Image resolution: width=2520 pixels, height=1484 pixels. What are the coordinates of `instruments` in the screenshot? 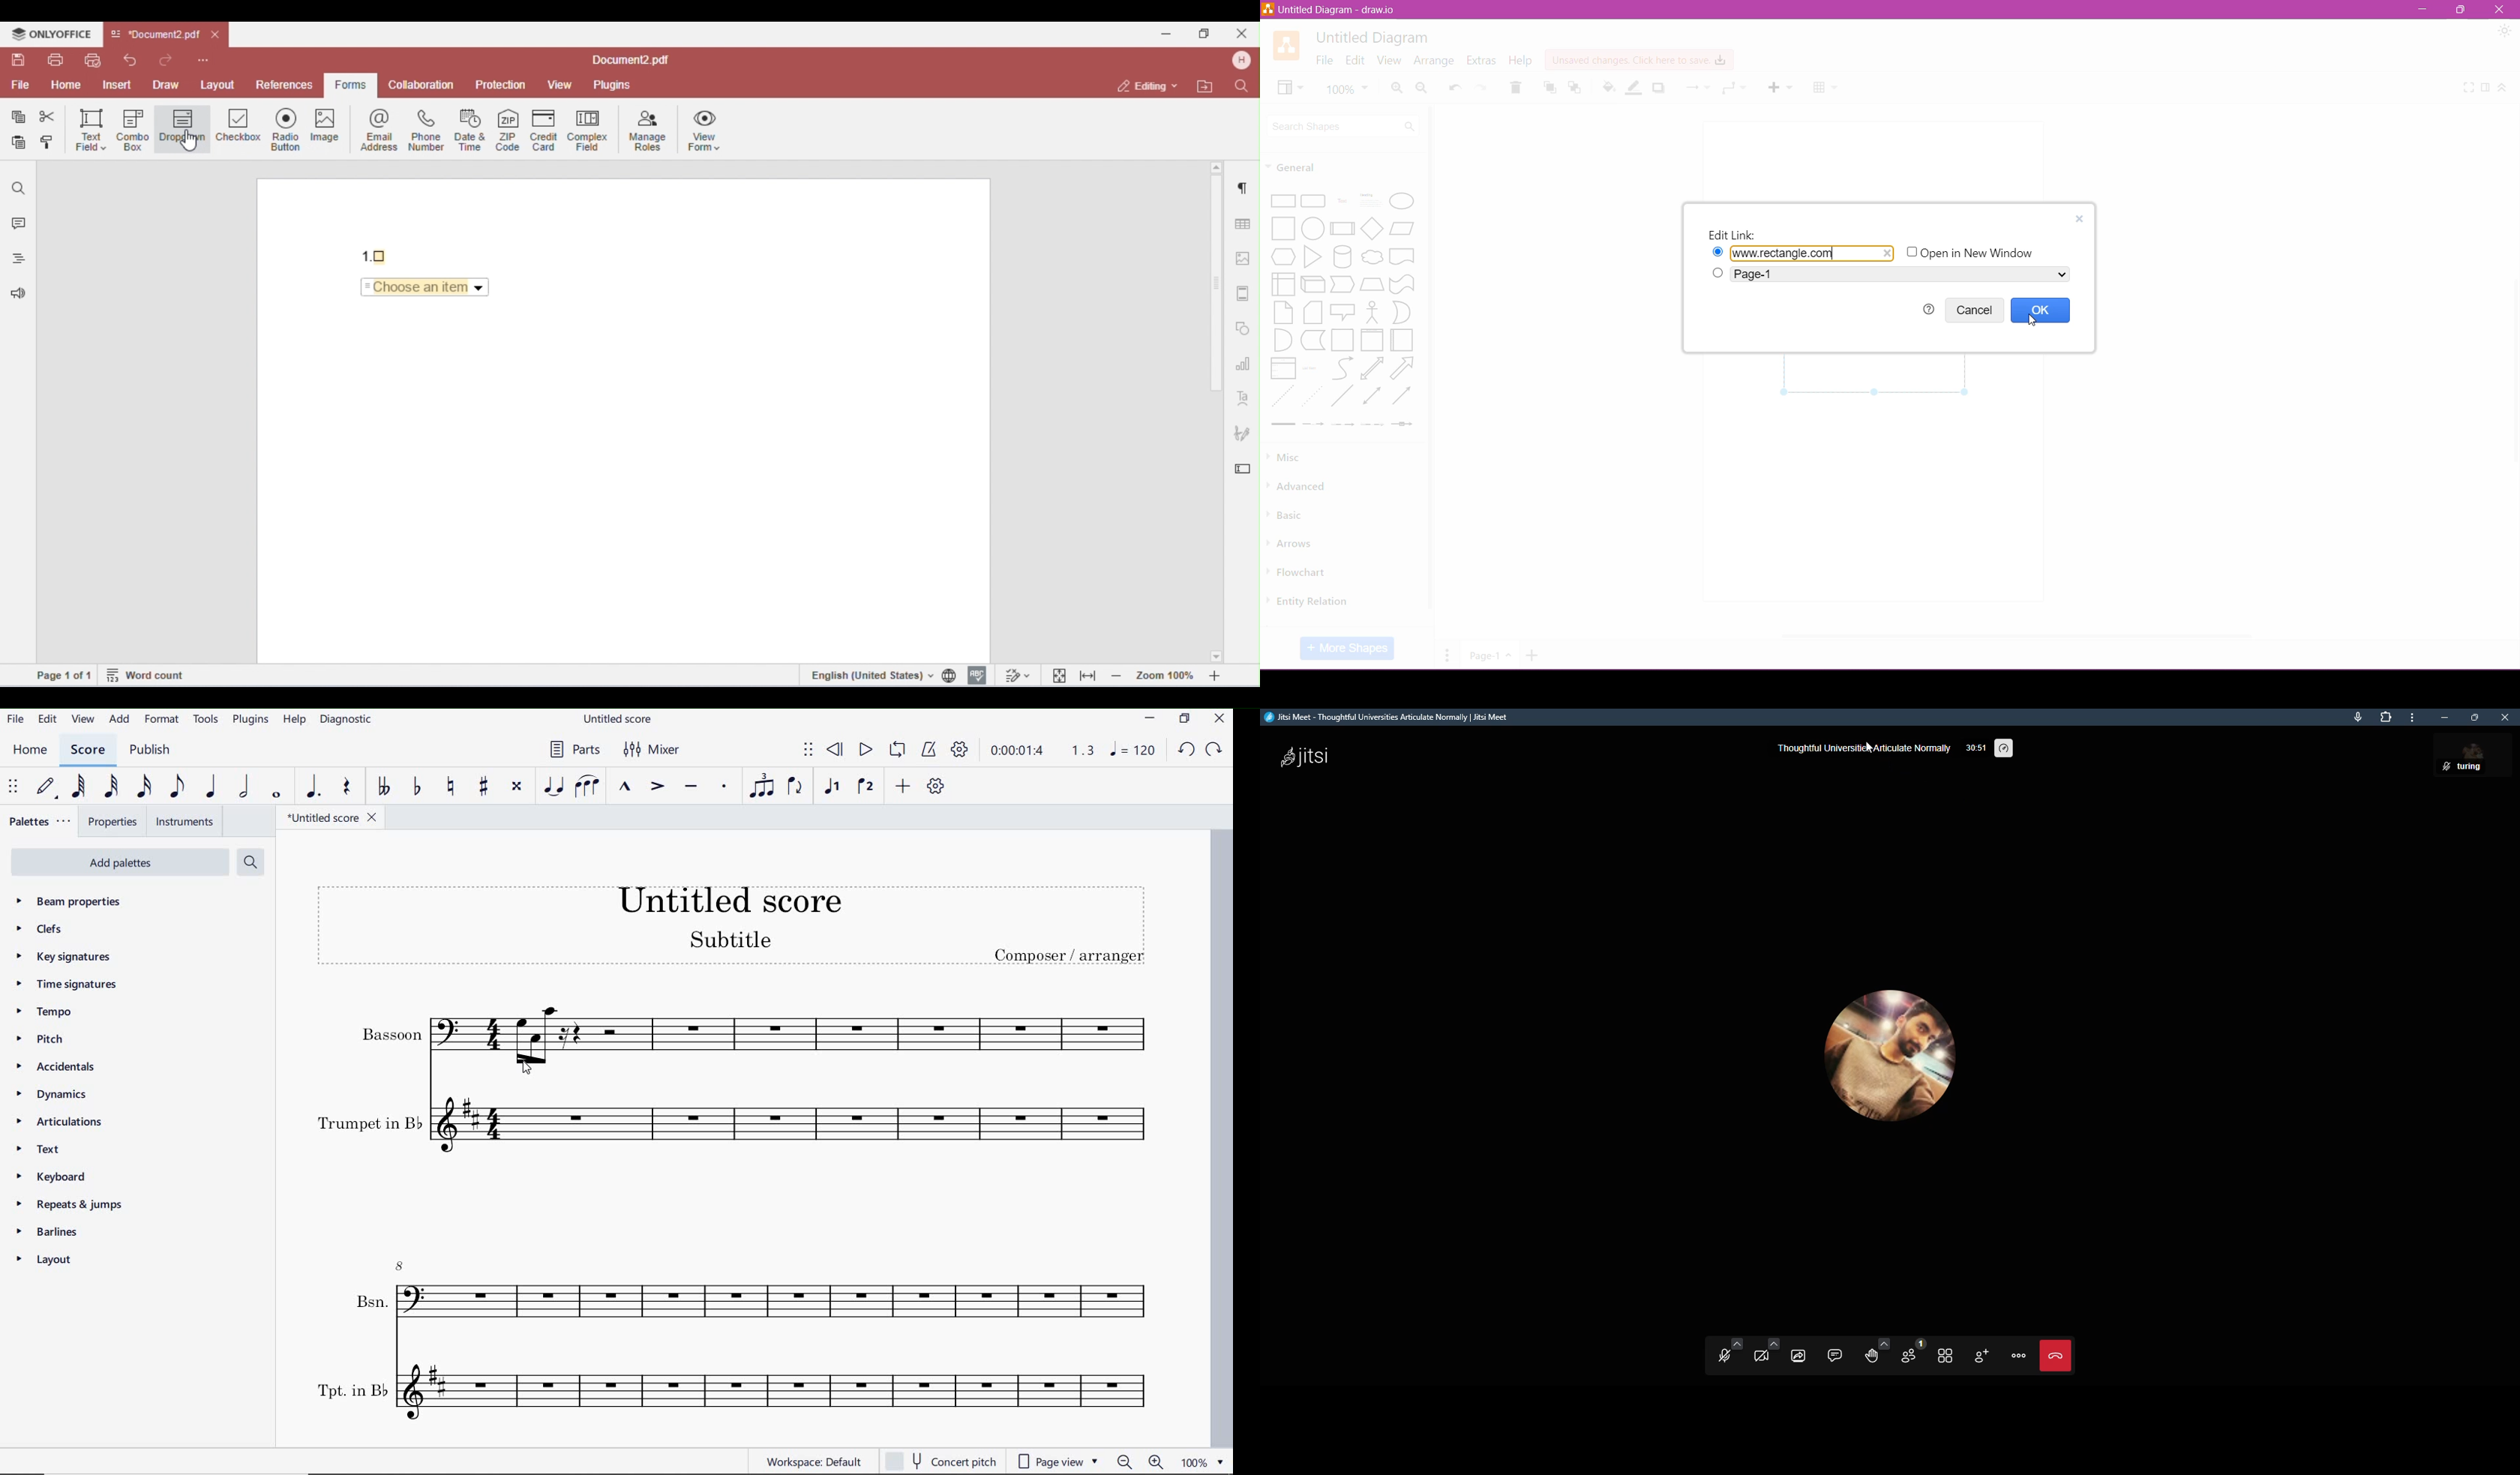 It's located at (186, 822).